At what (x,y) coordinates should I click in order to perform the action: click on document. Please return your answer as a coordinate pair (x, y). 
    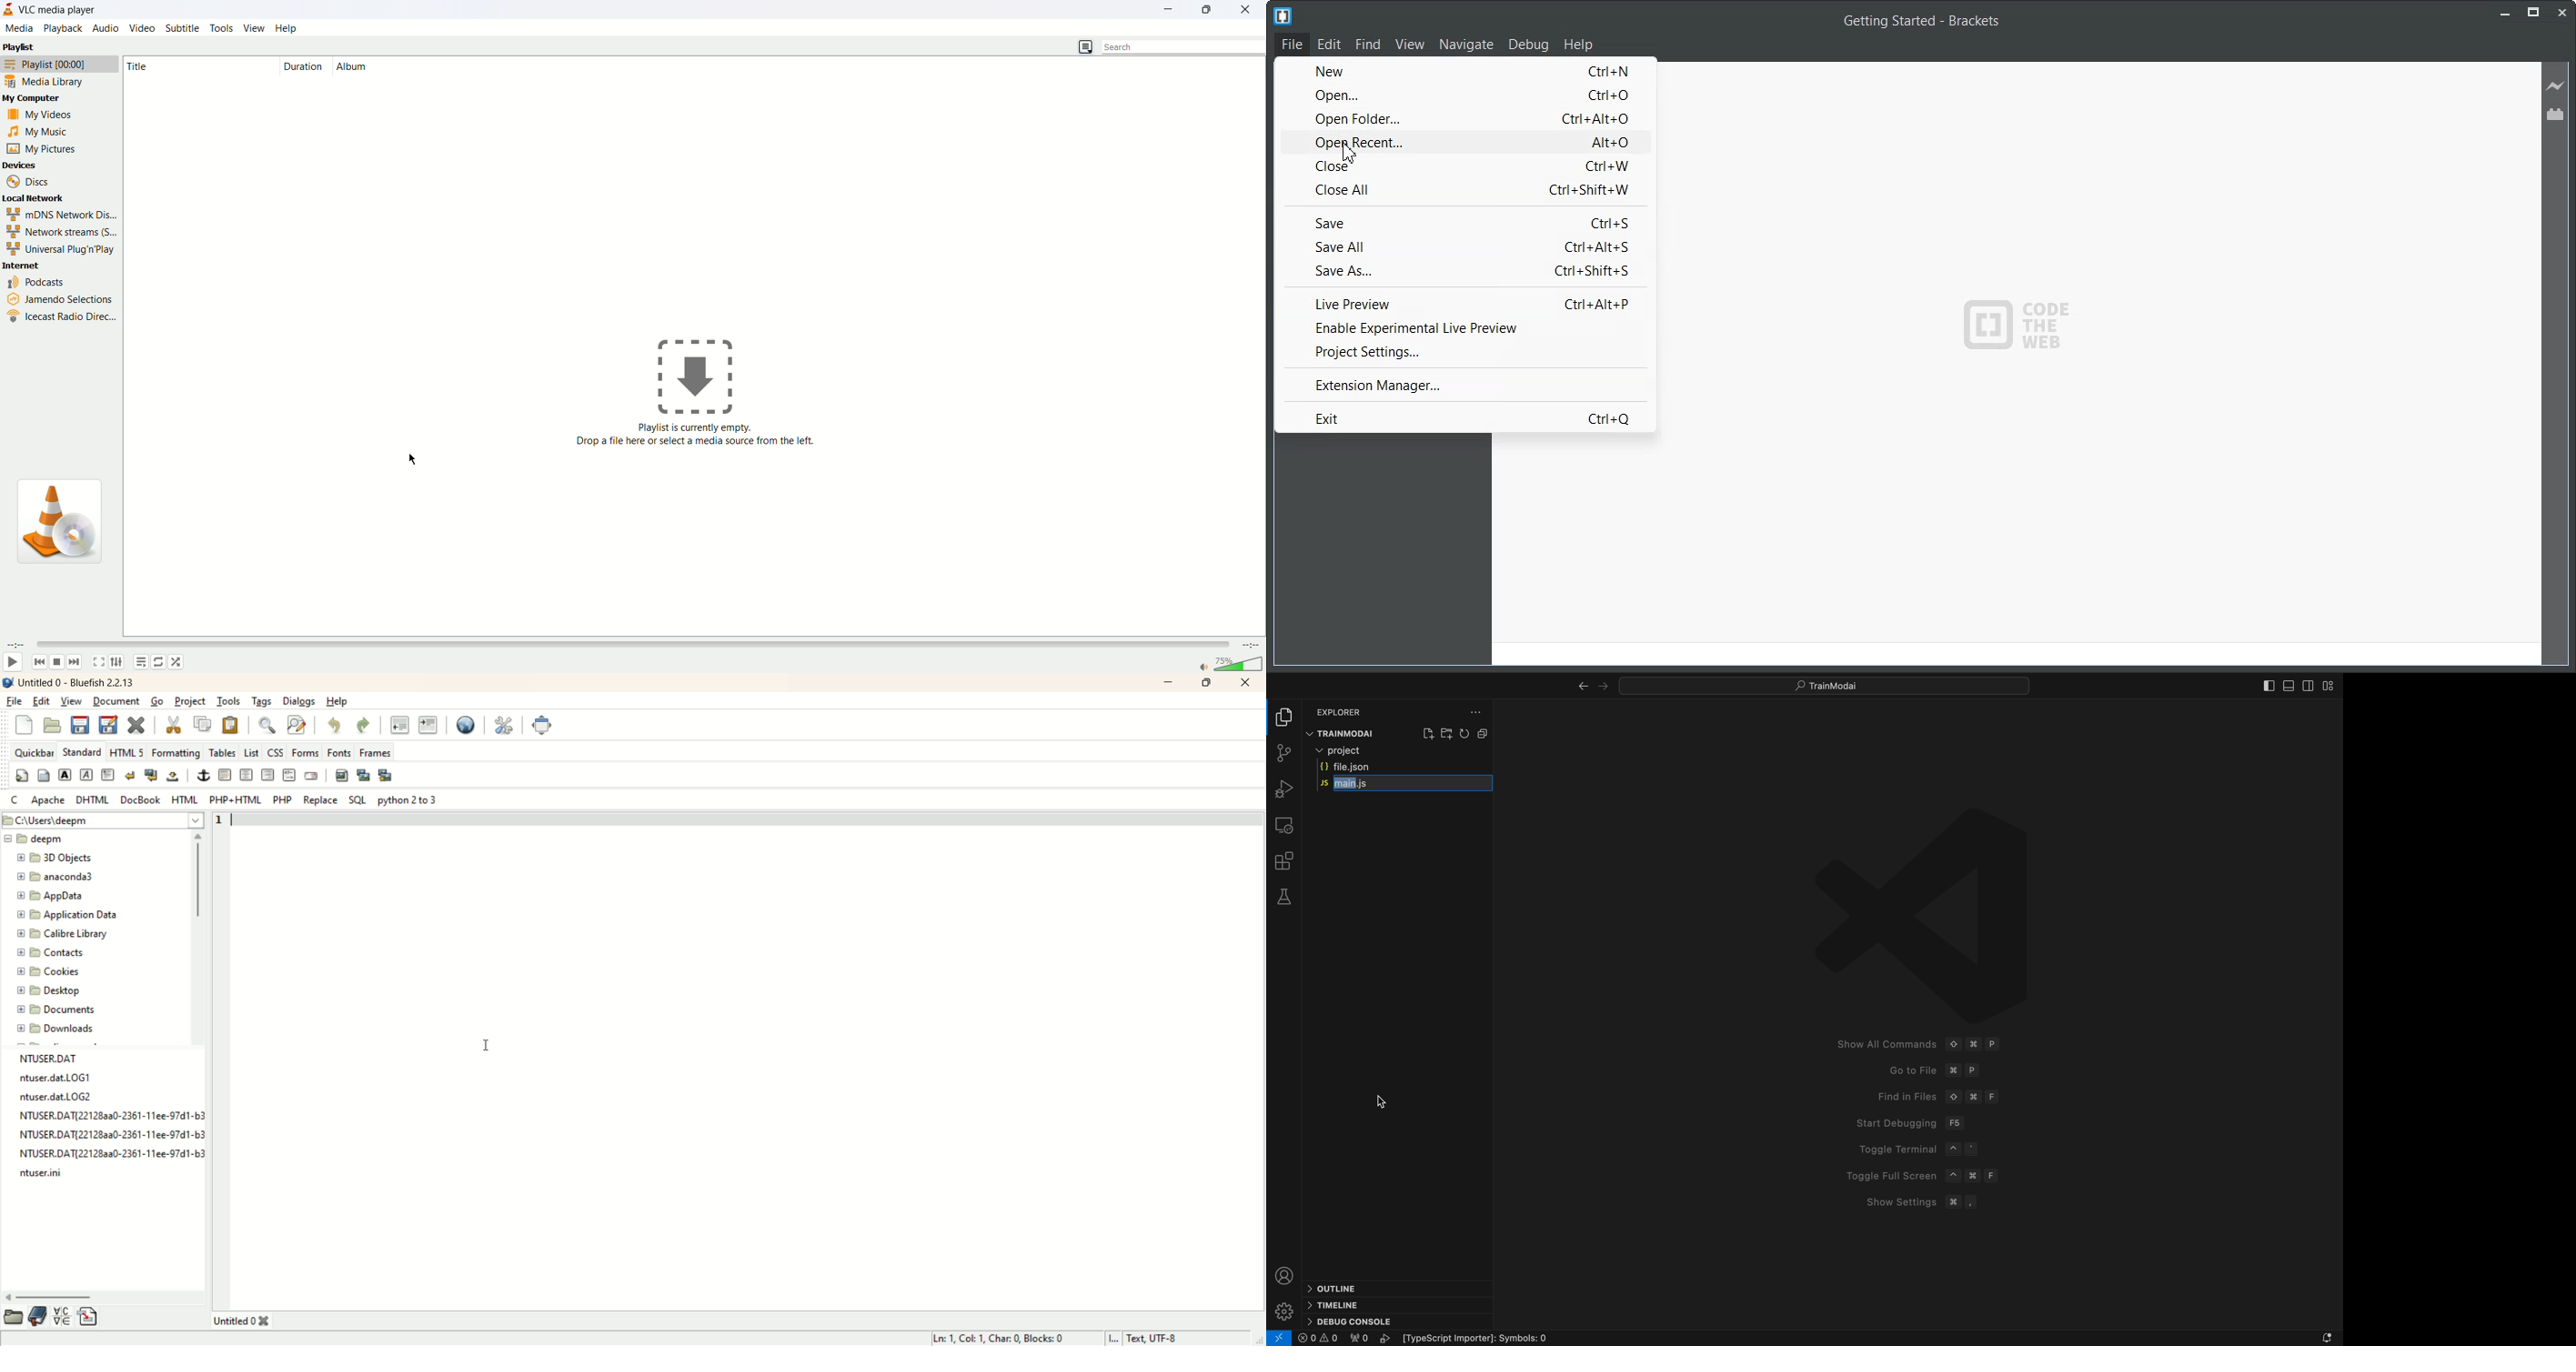
    Looking at the image, I should click on (117, 702).